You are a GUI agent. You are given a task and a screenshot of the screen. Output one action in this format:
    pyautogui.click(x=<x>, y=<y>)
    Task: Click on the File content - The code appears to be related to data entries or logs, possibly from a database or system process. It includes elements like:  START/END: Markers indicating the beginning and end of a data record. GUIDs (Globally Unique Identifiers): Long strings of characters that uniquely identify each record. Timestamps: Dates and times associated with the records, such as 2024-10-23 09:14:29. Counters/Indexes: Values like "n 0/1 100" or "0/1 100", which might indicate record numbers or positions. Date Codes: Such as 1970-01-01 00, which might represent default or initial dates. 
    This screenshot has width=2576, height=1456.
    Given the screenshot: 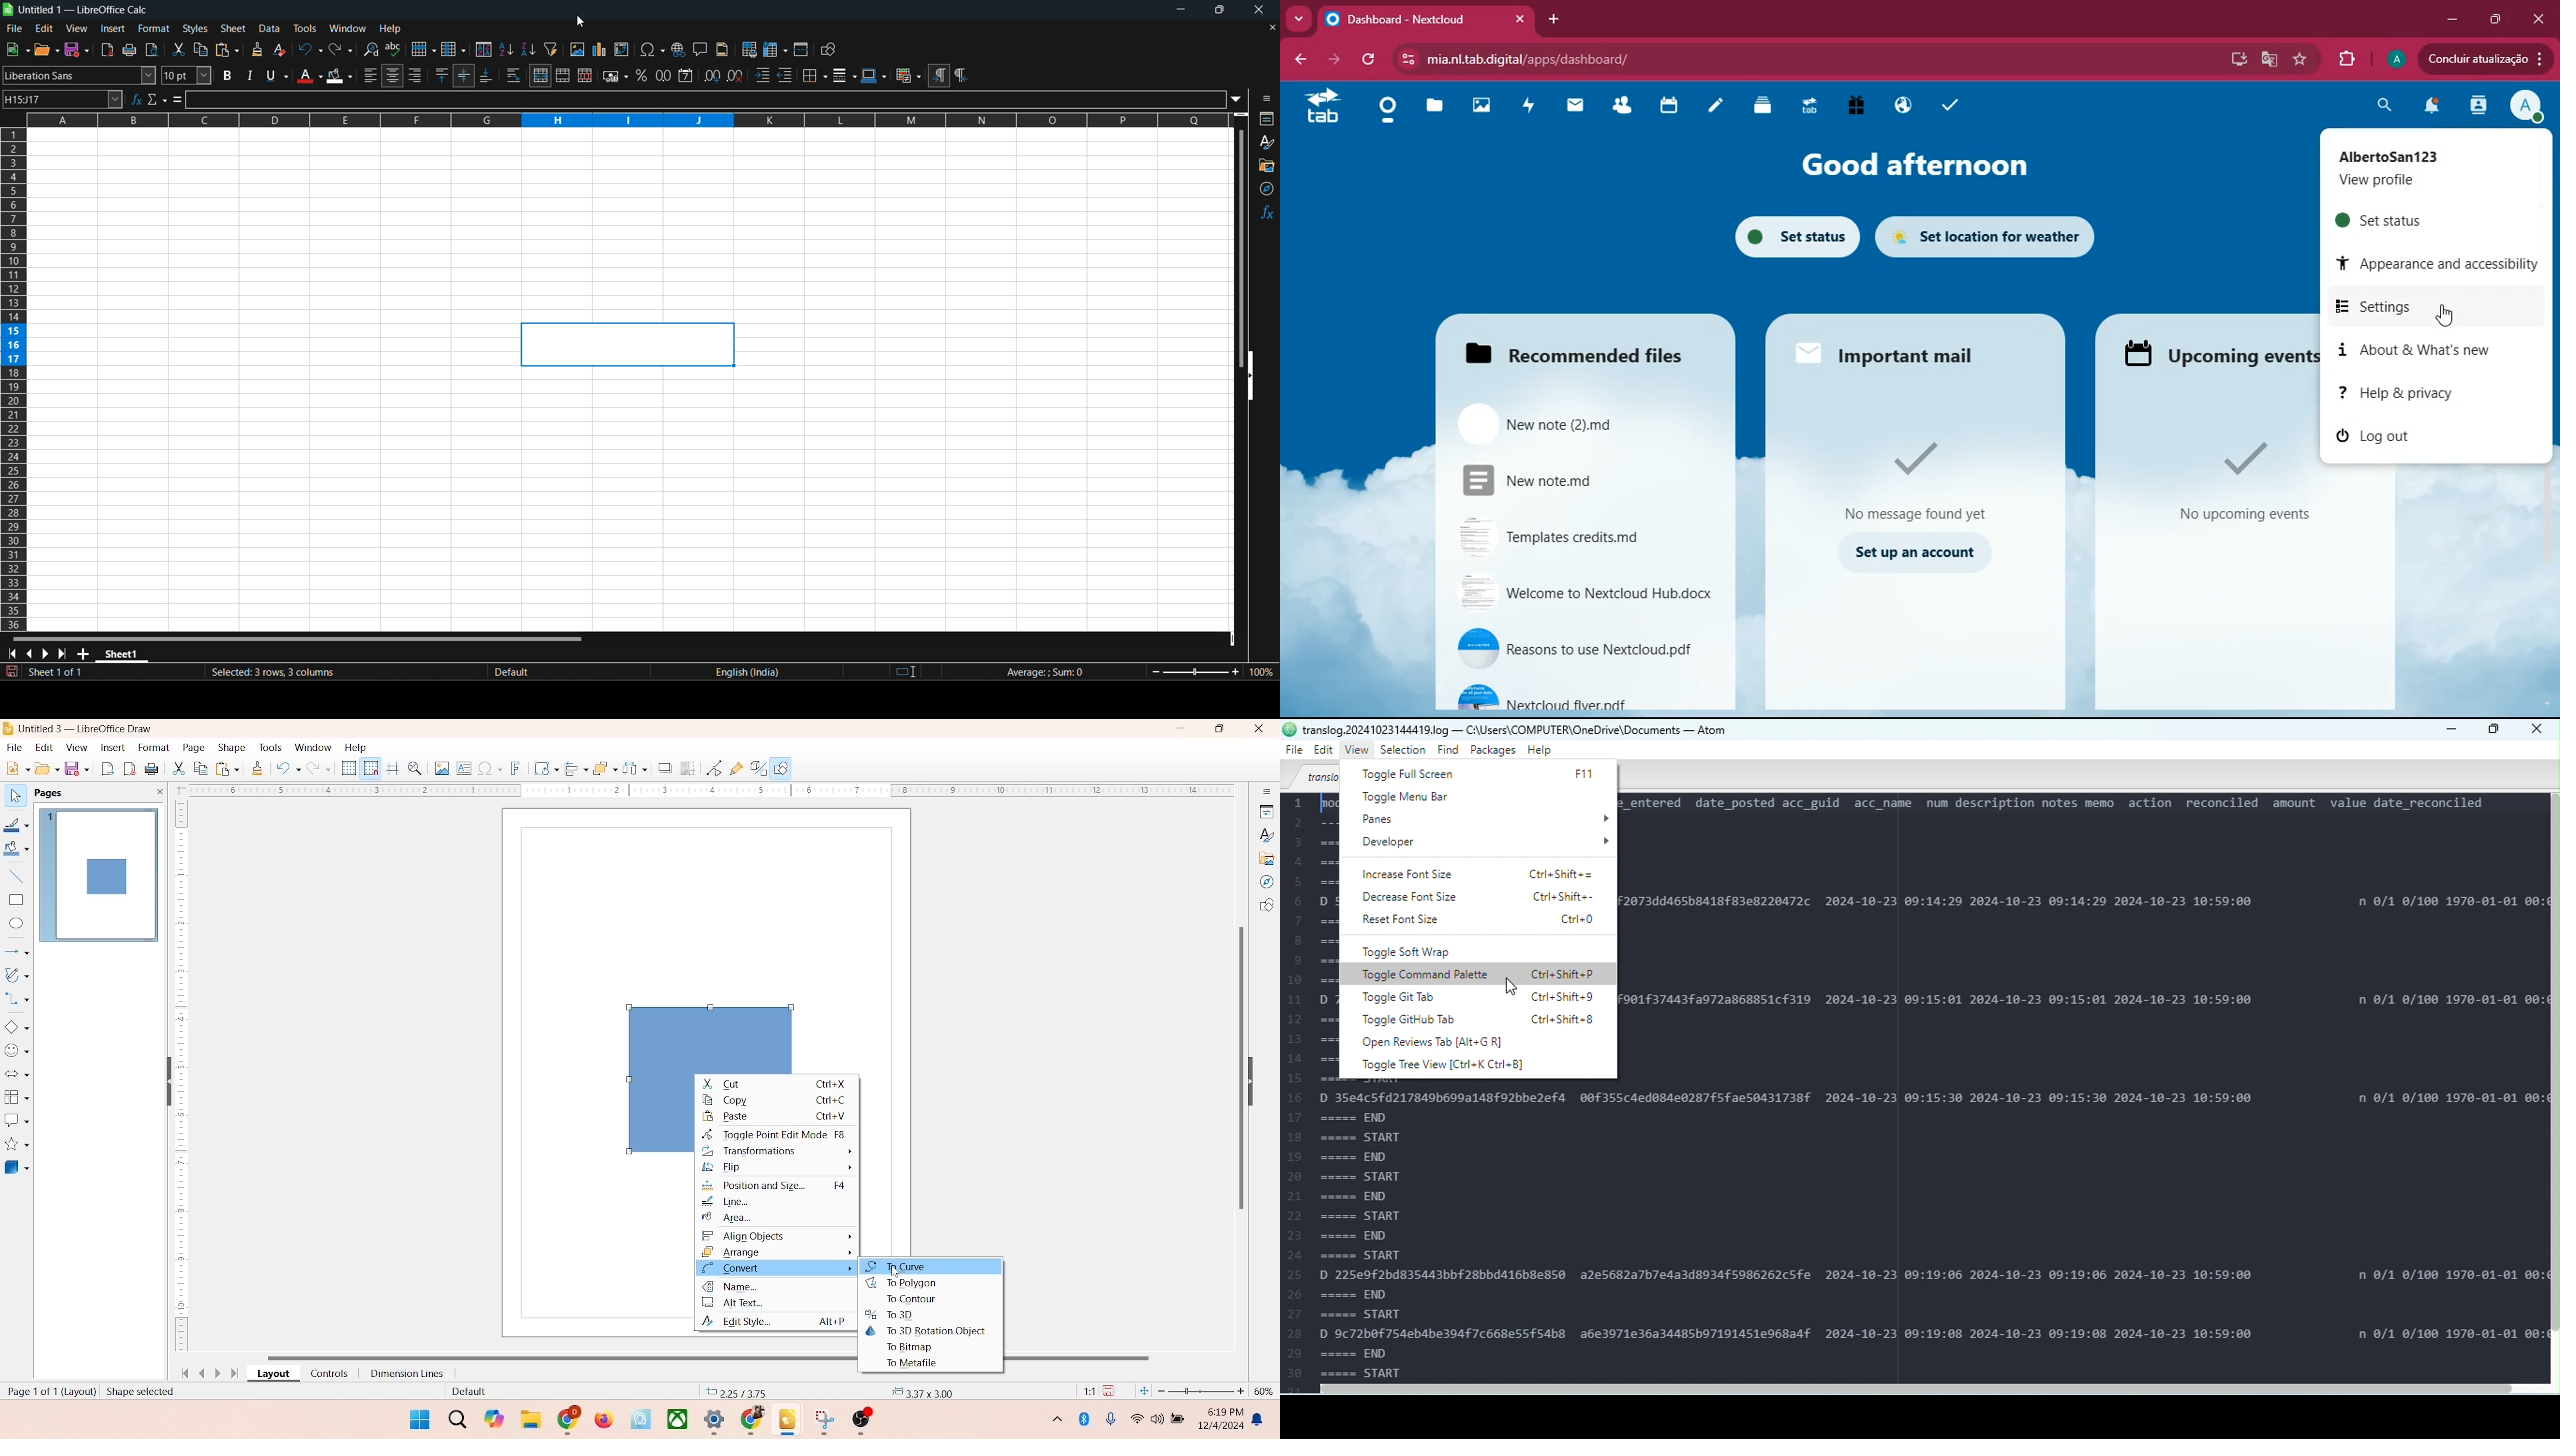 What is the action you would take?
    pyautogui.click(x=1451, y=1232)
    